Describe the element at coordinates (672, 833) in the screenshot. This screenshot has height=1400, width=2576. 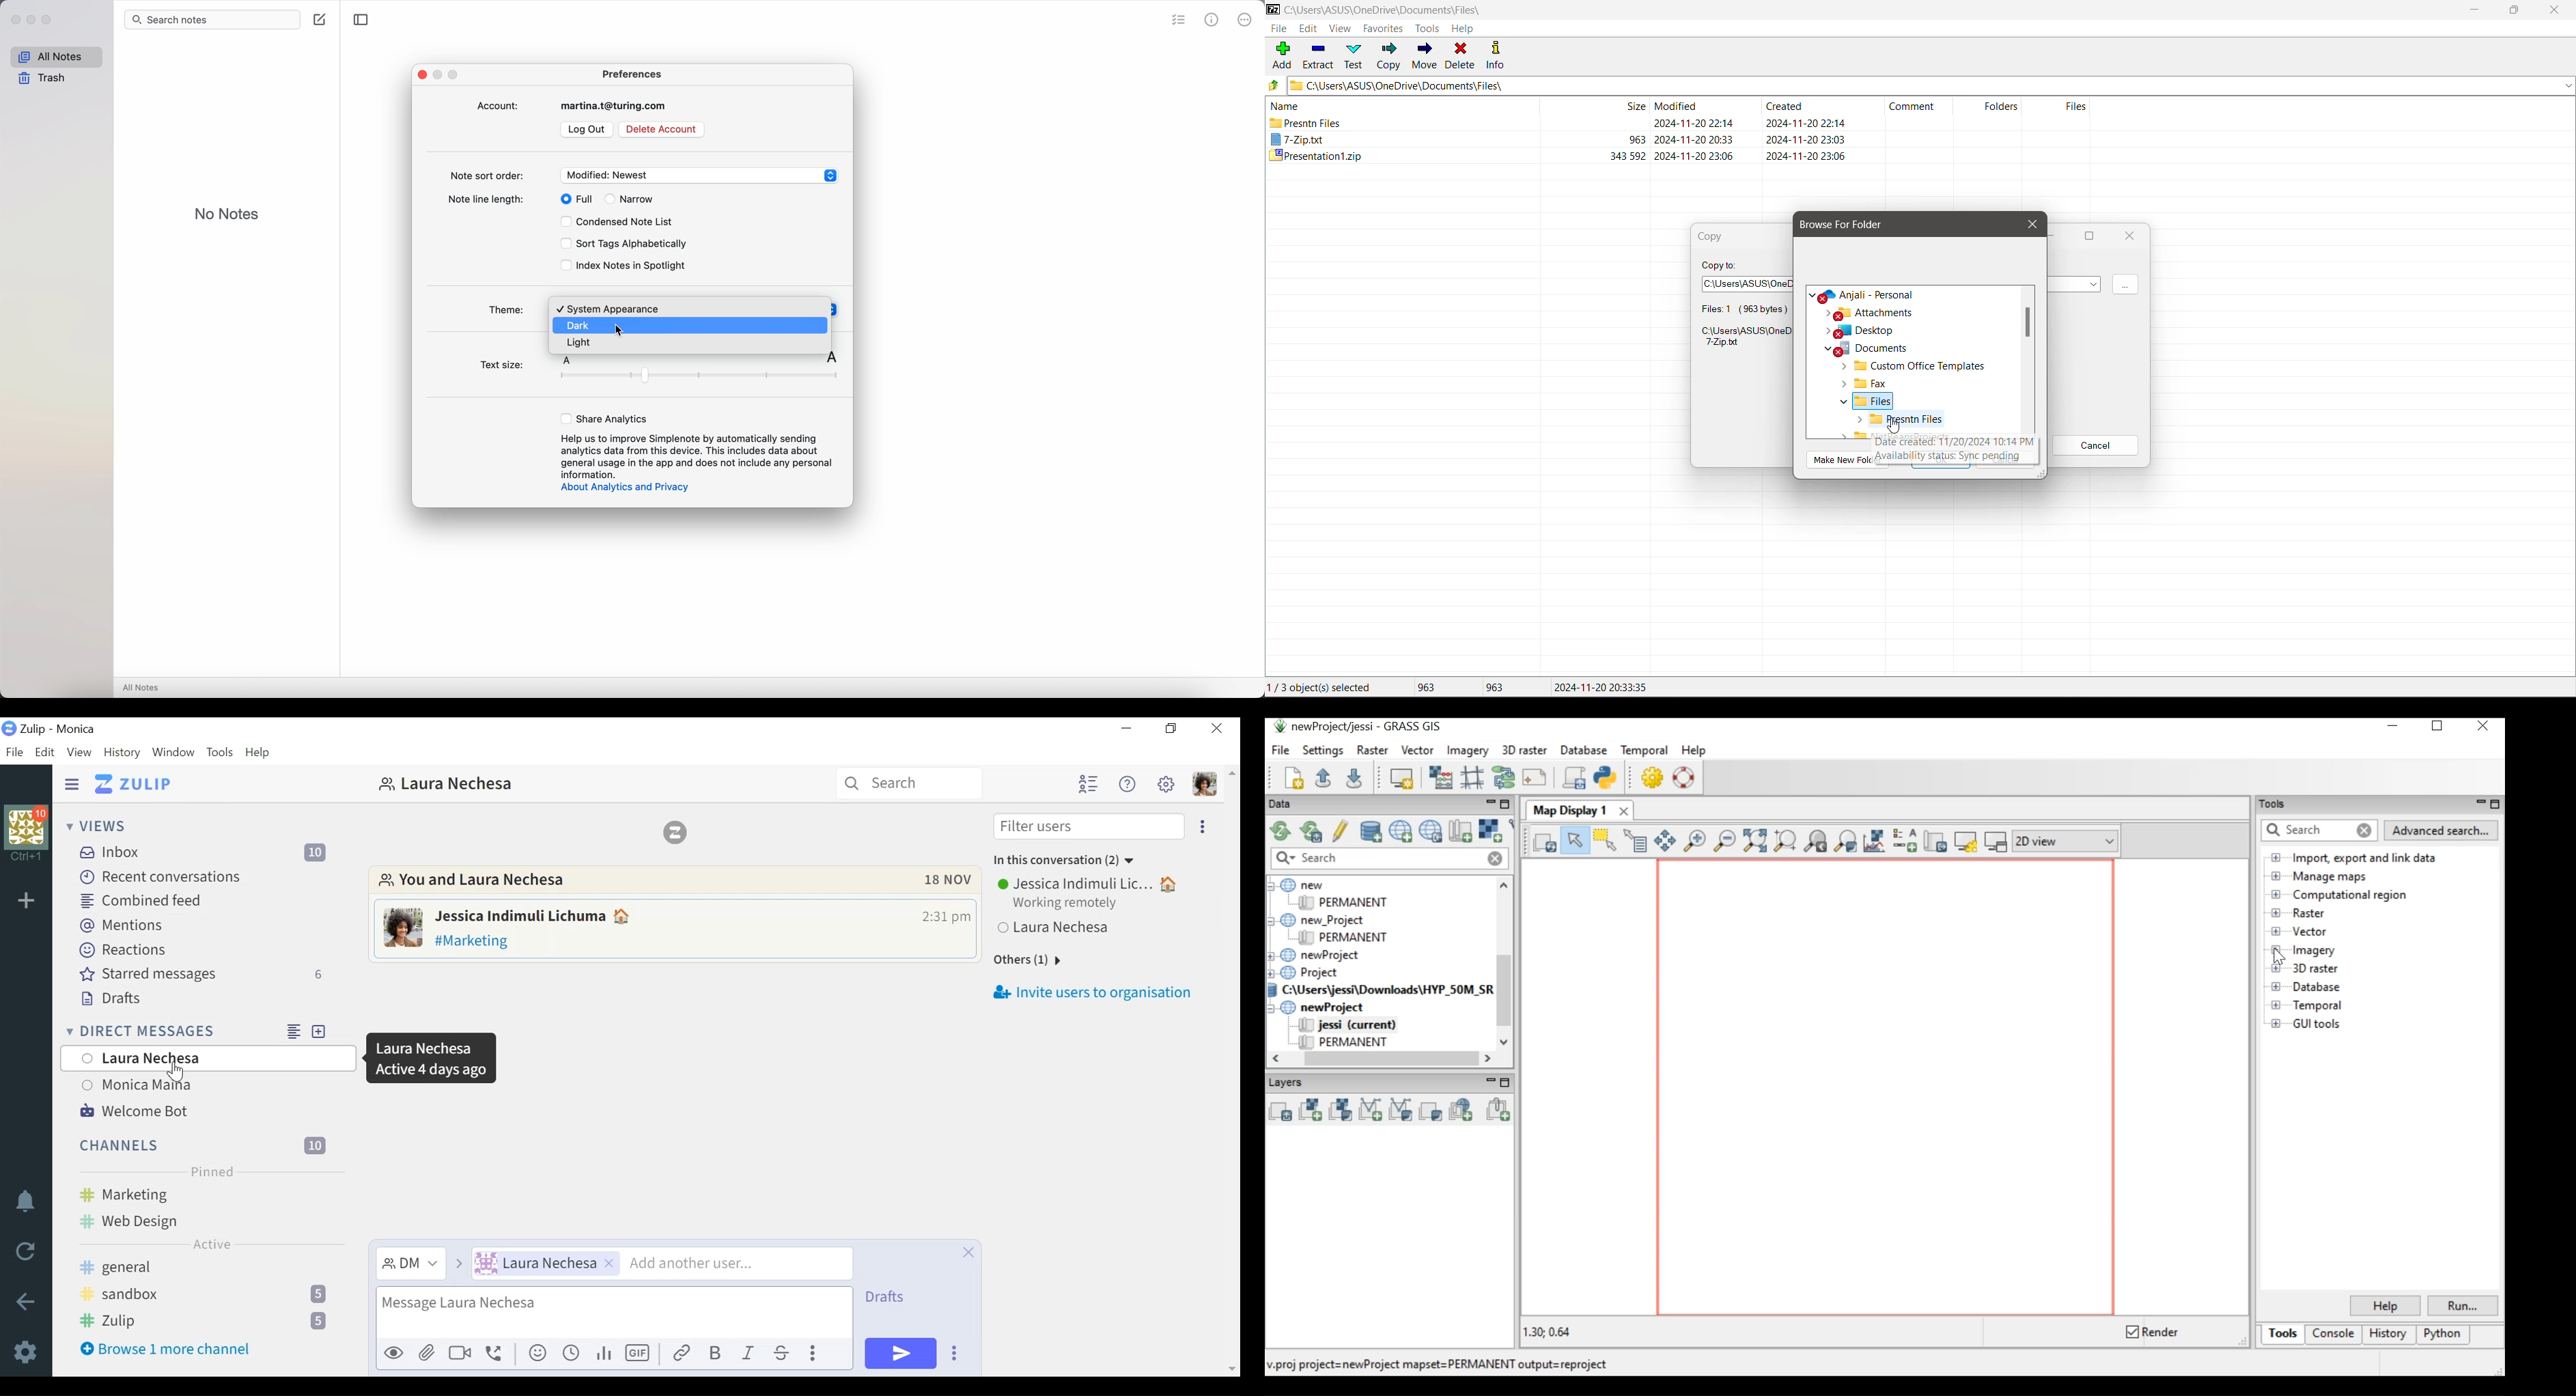
I see `Zulip logo` at that location.